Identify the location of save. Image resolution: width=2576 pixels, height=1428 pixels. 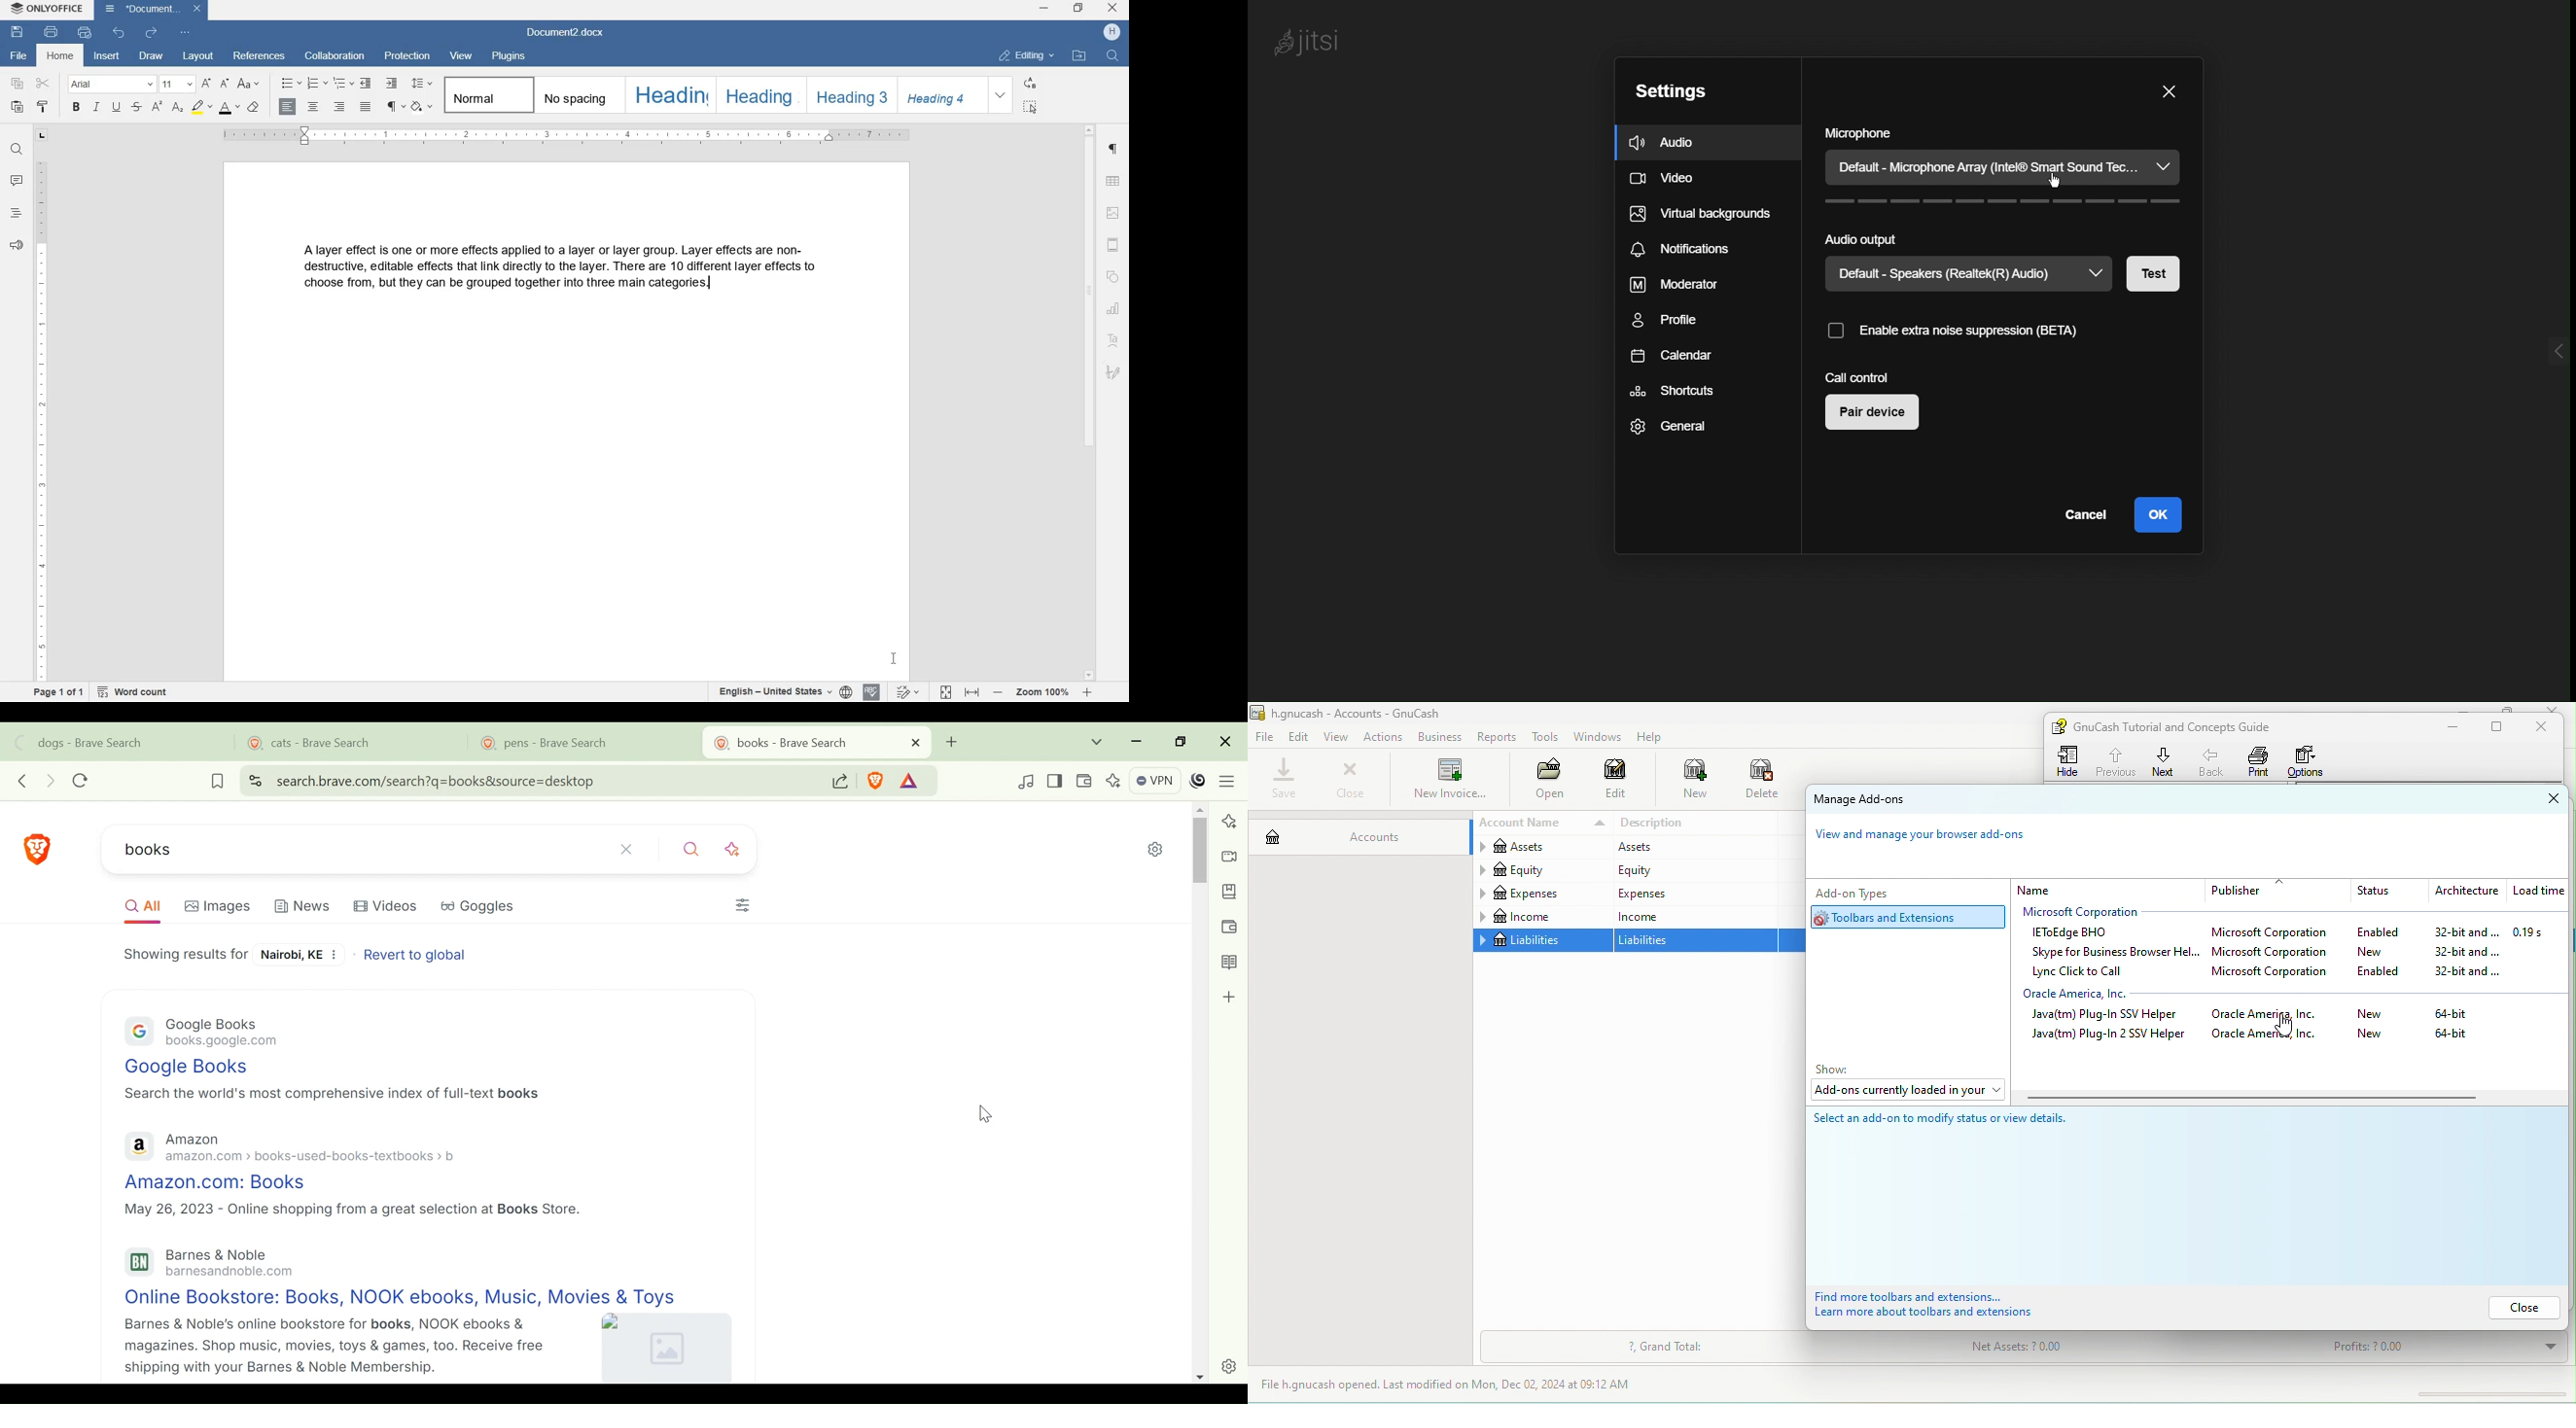
(1286, 780).